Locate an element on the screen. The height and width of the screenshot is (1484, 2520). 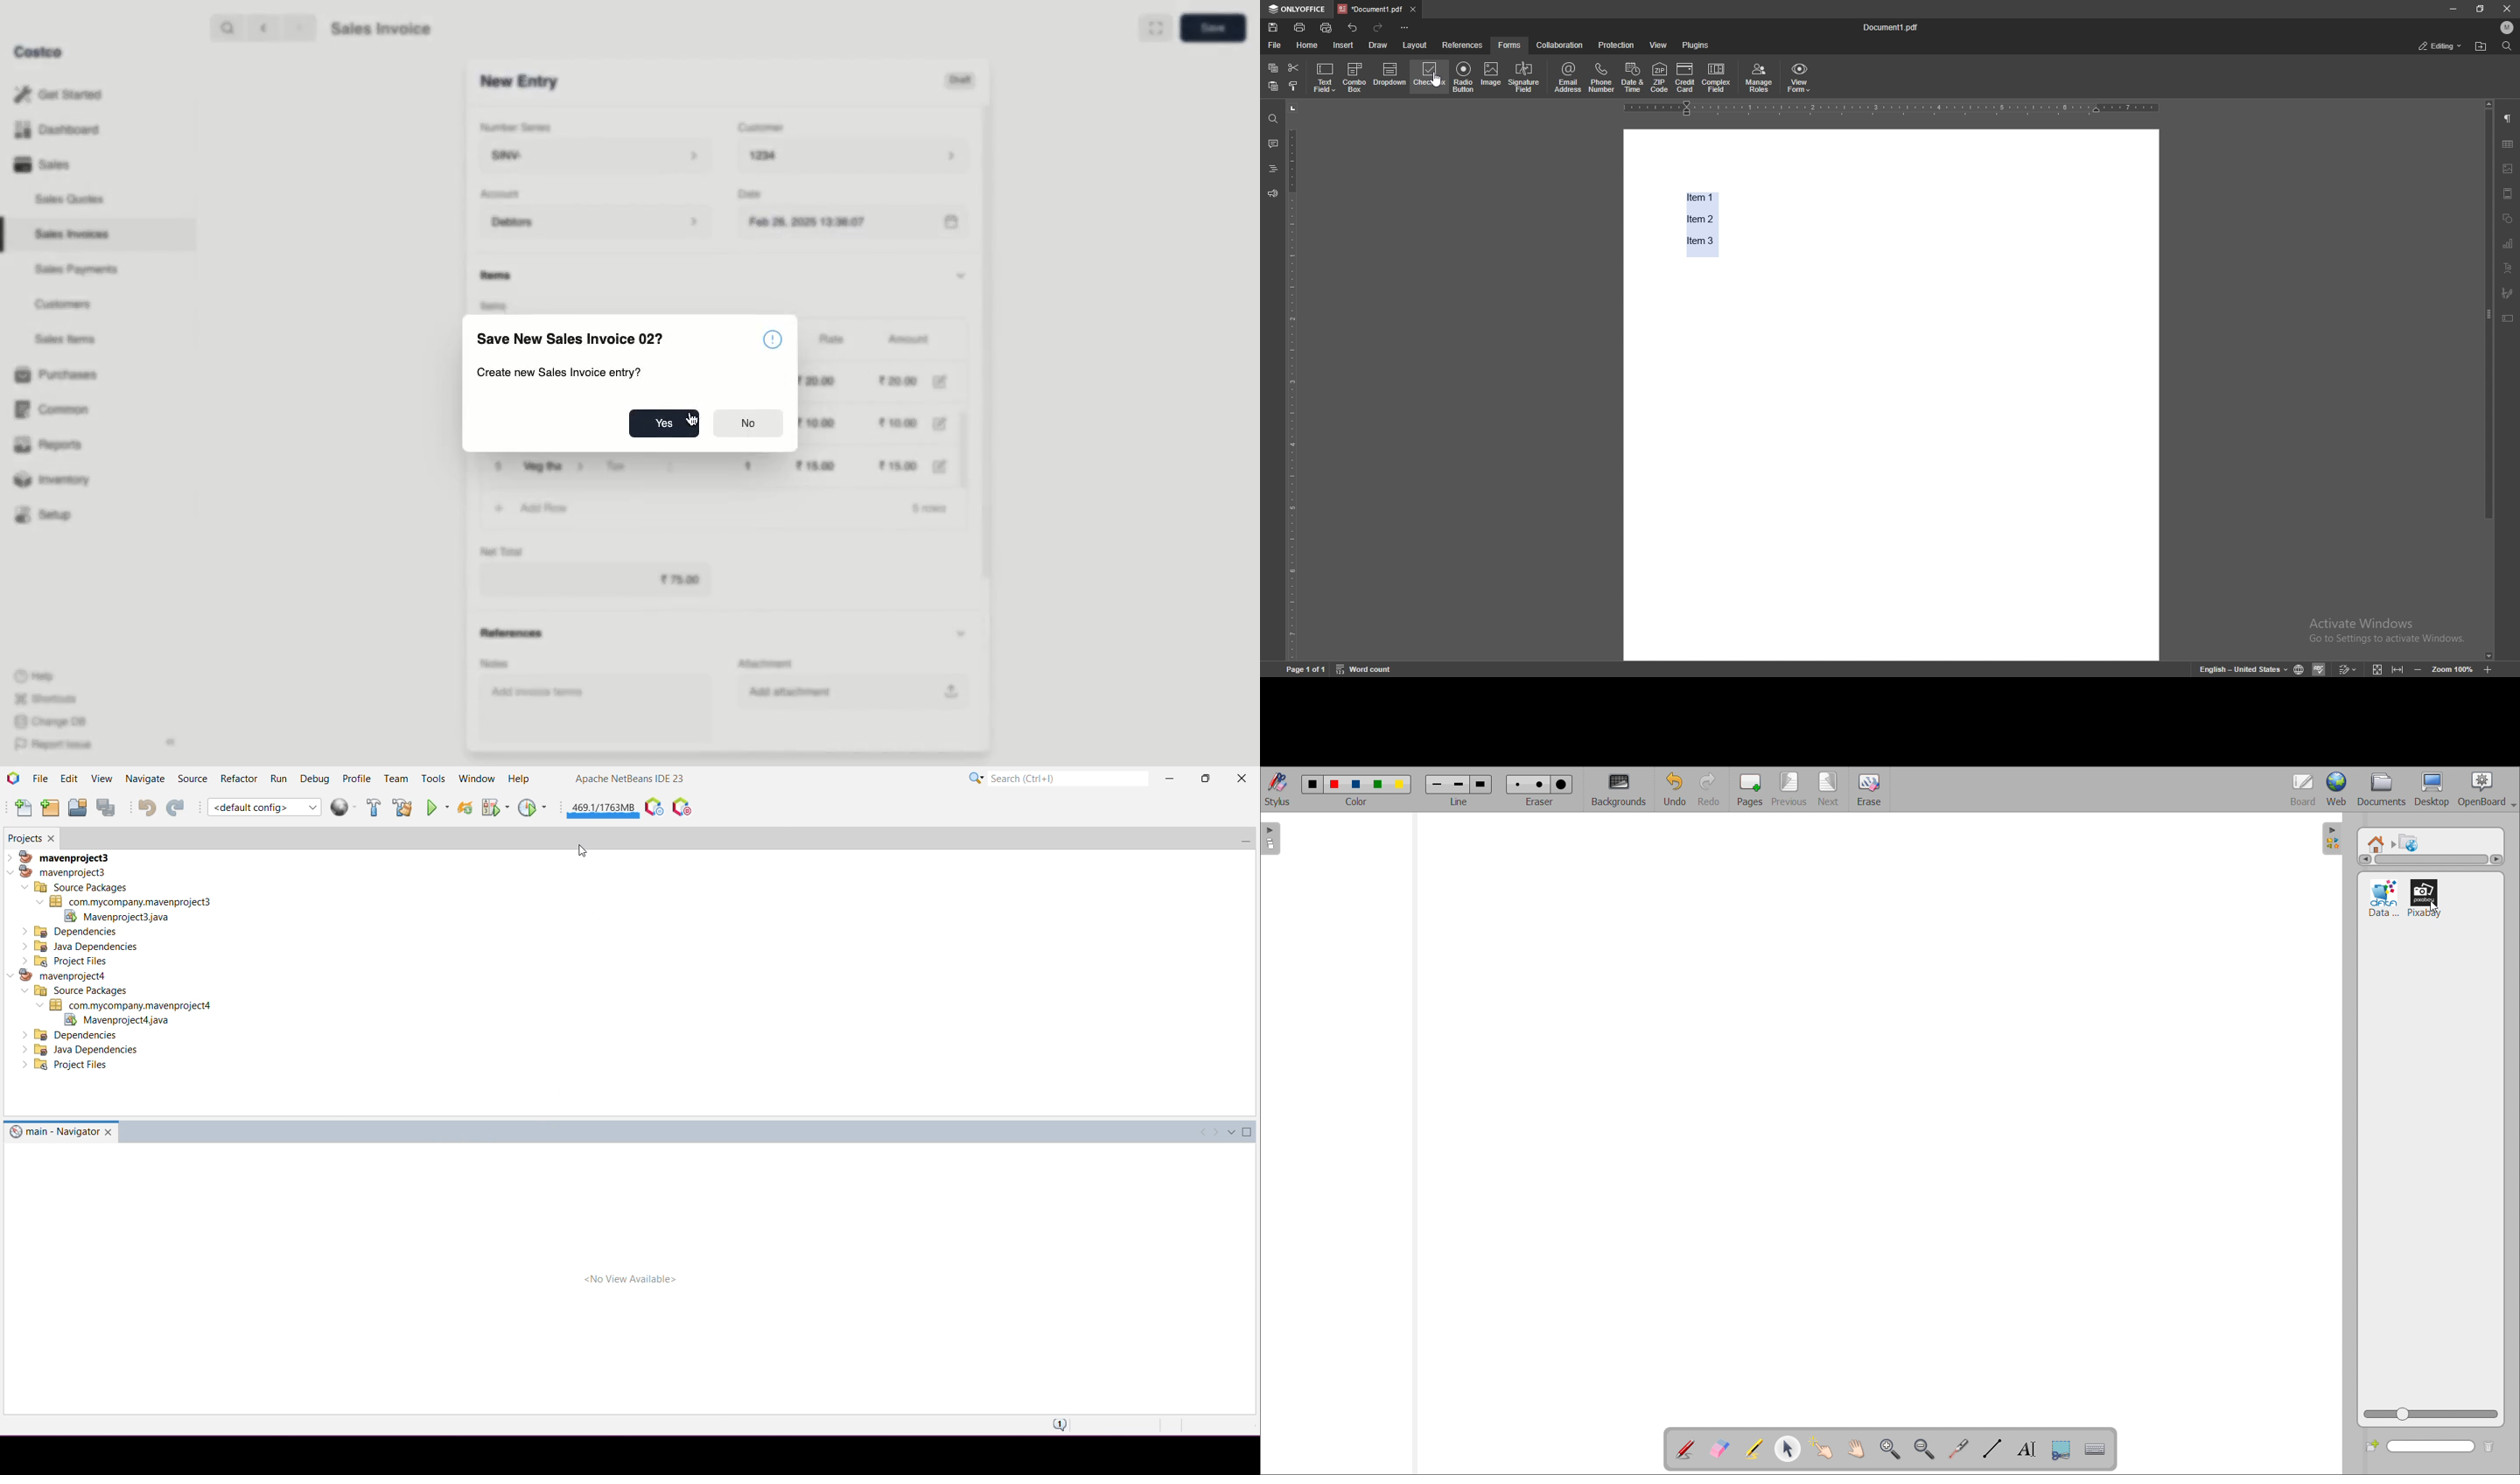
View is located at coordinates (100, 779).